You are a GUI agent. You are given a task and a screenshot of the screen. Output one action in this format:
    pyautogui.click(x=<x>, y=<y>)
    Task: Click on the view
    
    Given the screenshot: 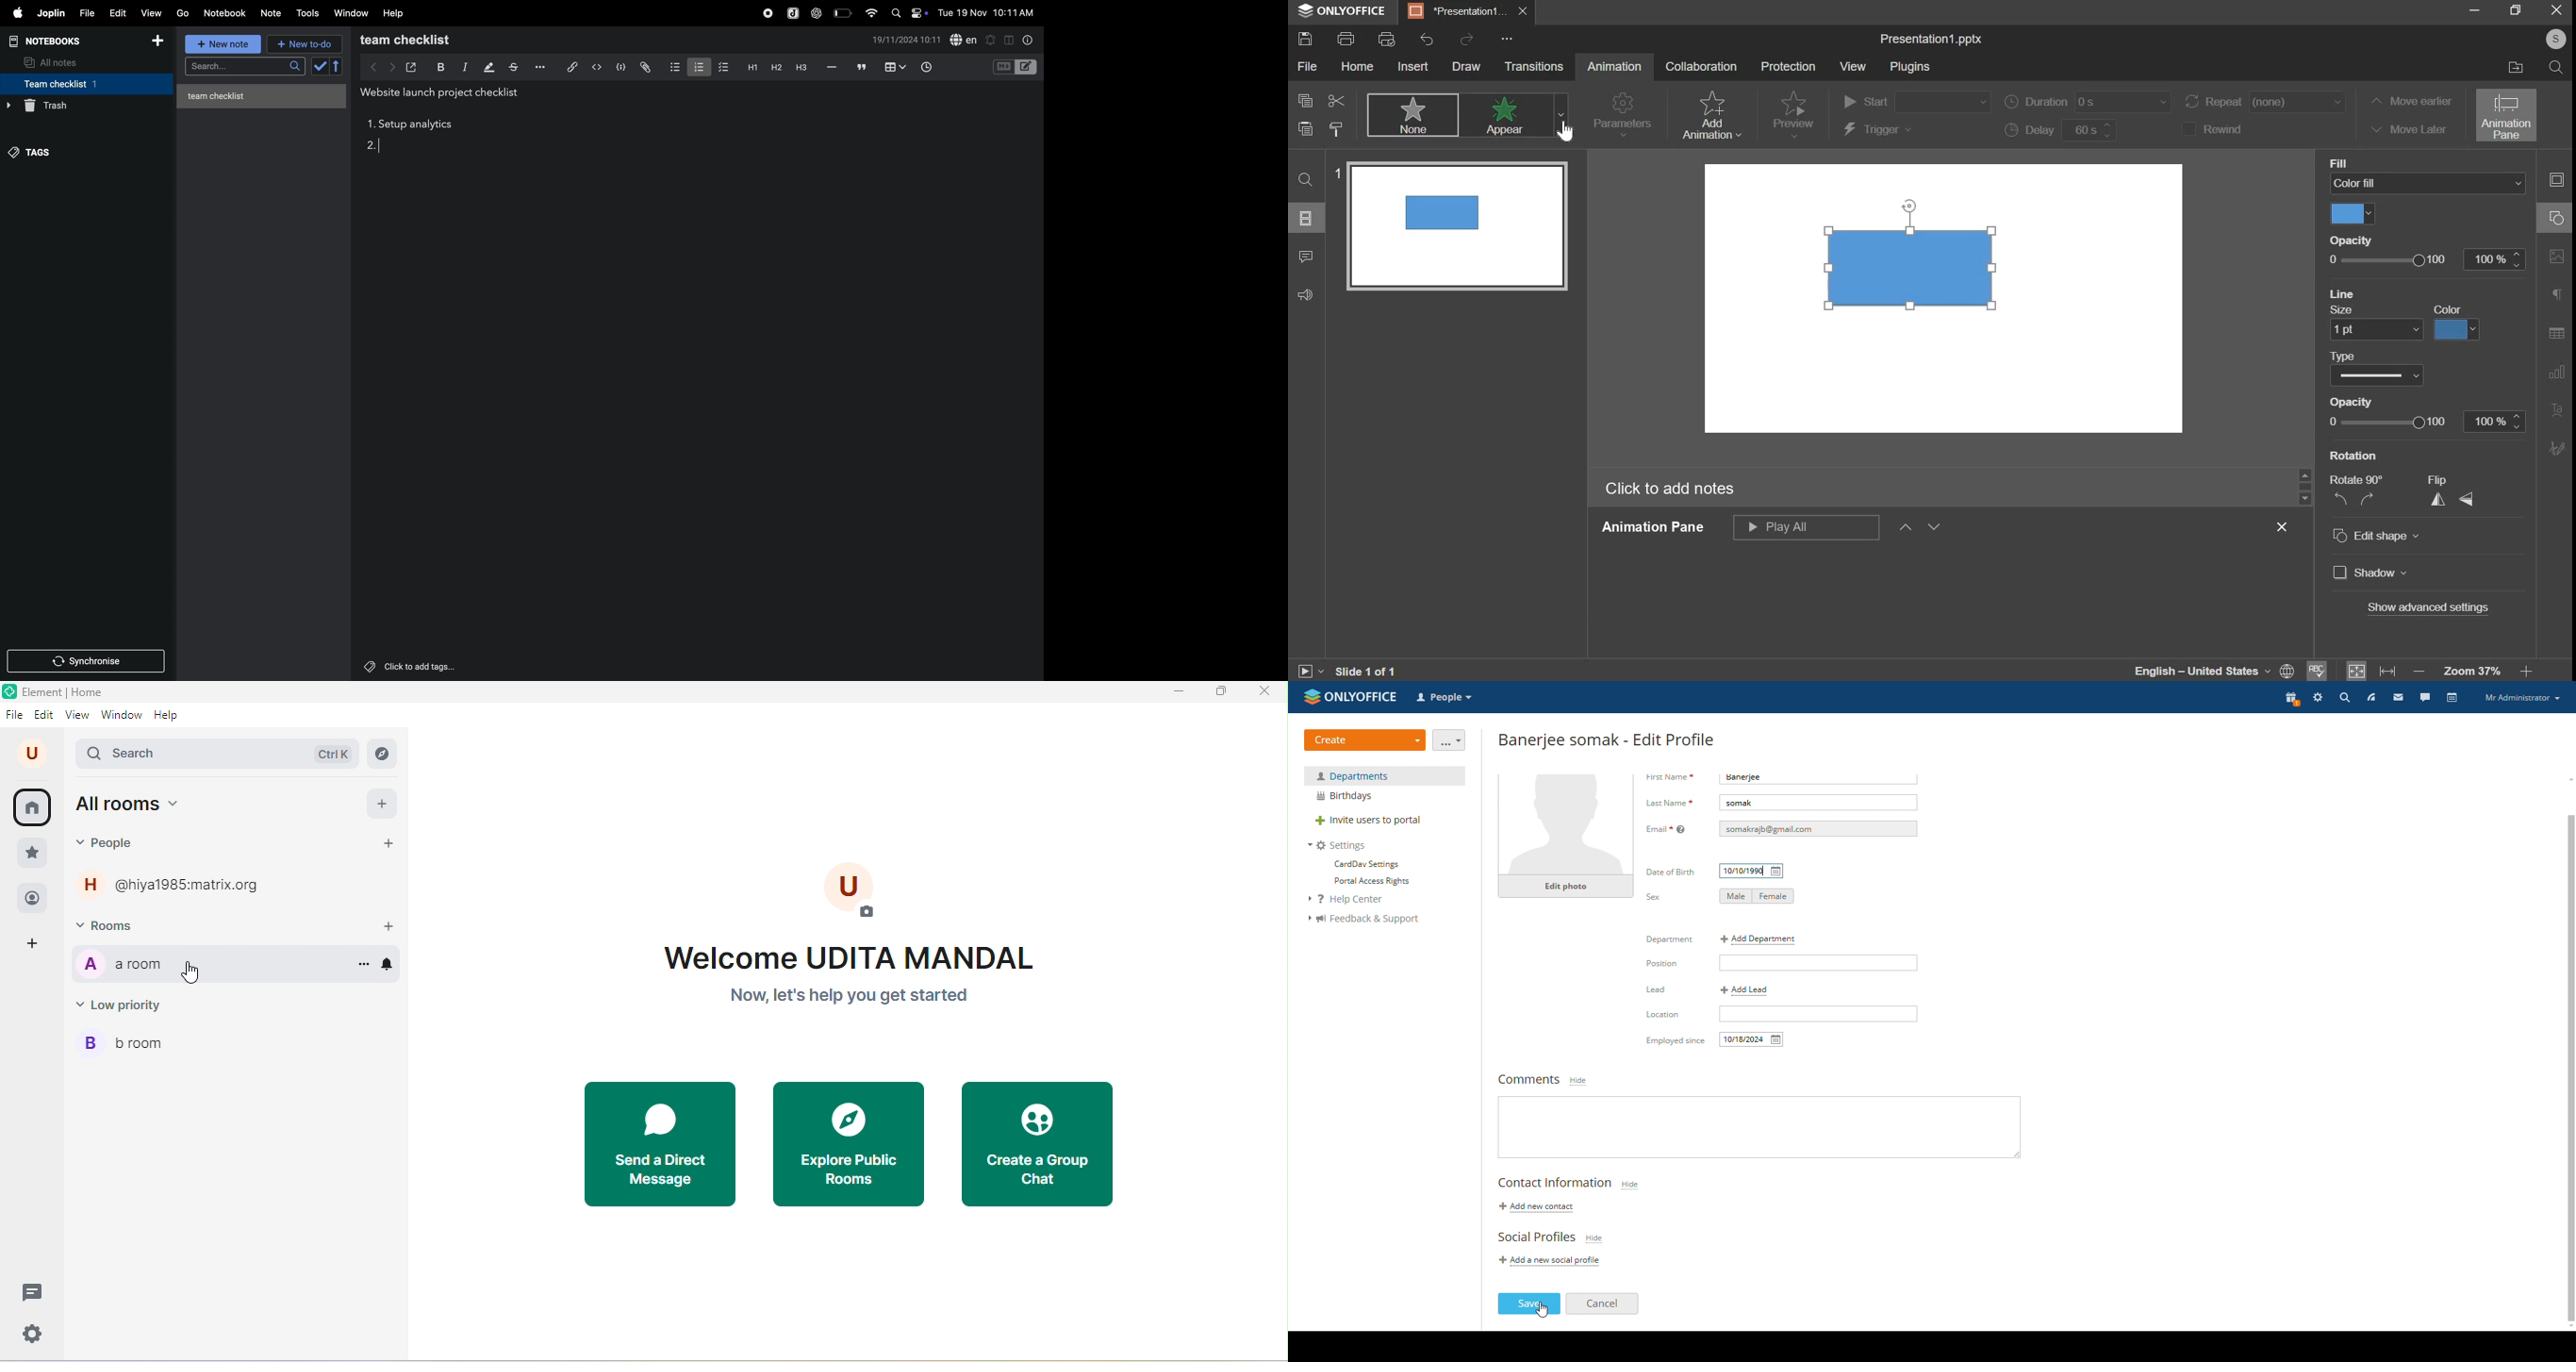 What is the action you would take?
    pyautogui.click(x=1854, y=67)
    